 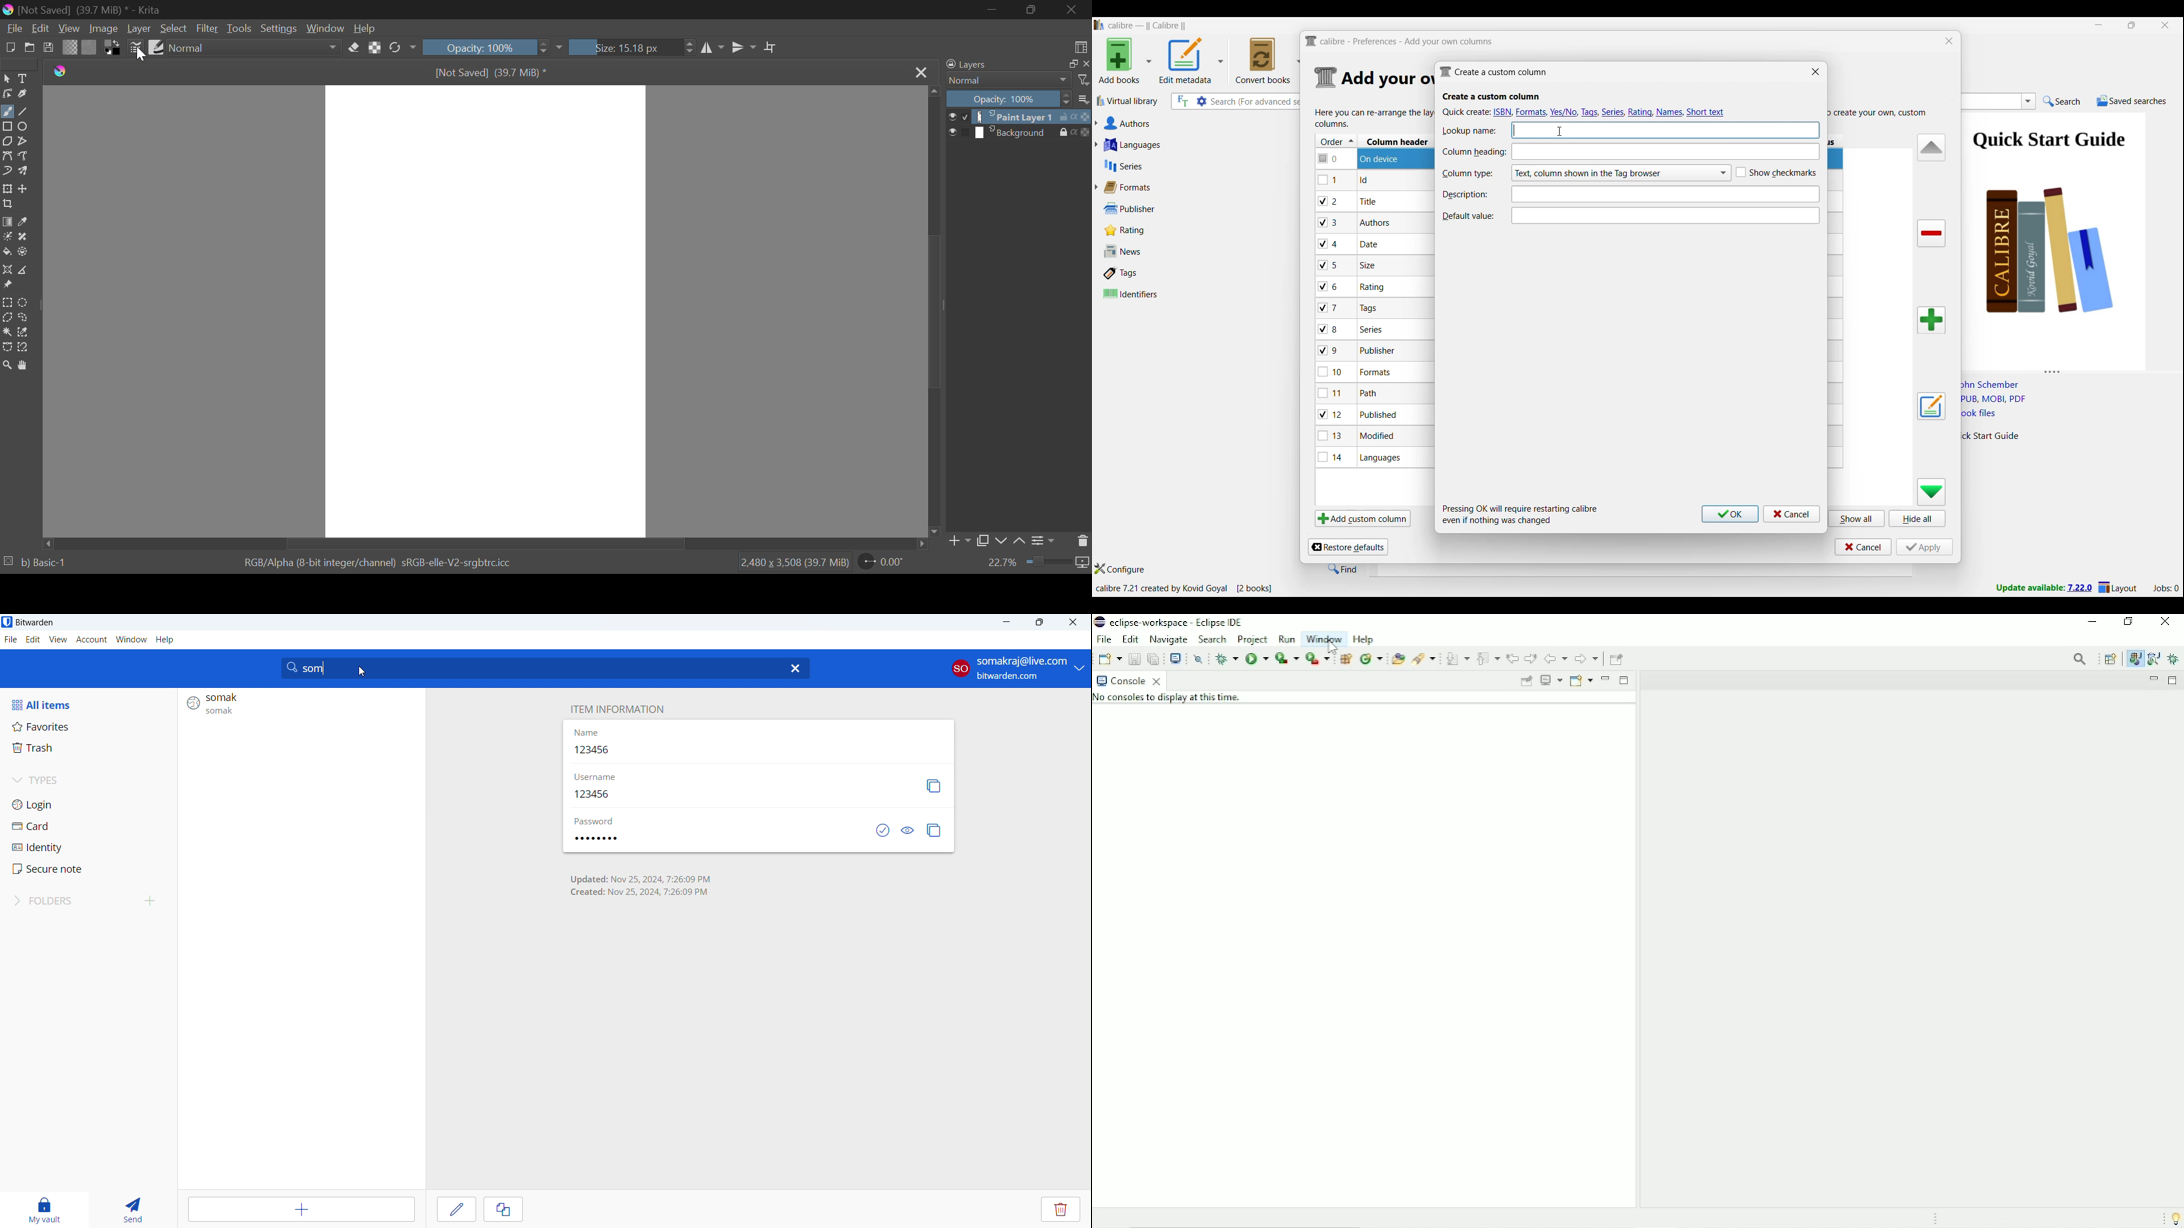 What do you see at coordinates (1816, 71) in the screenshot?
I see `Close window` at bounding box center [1816, 71].